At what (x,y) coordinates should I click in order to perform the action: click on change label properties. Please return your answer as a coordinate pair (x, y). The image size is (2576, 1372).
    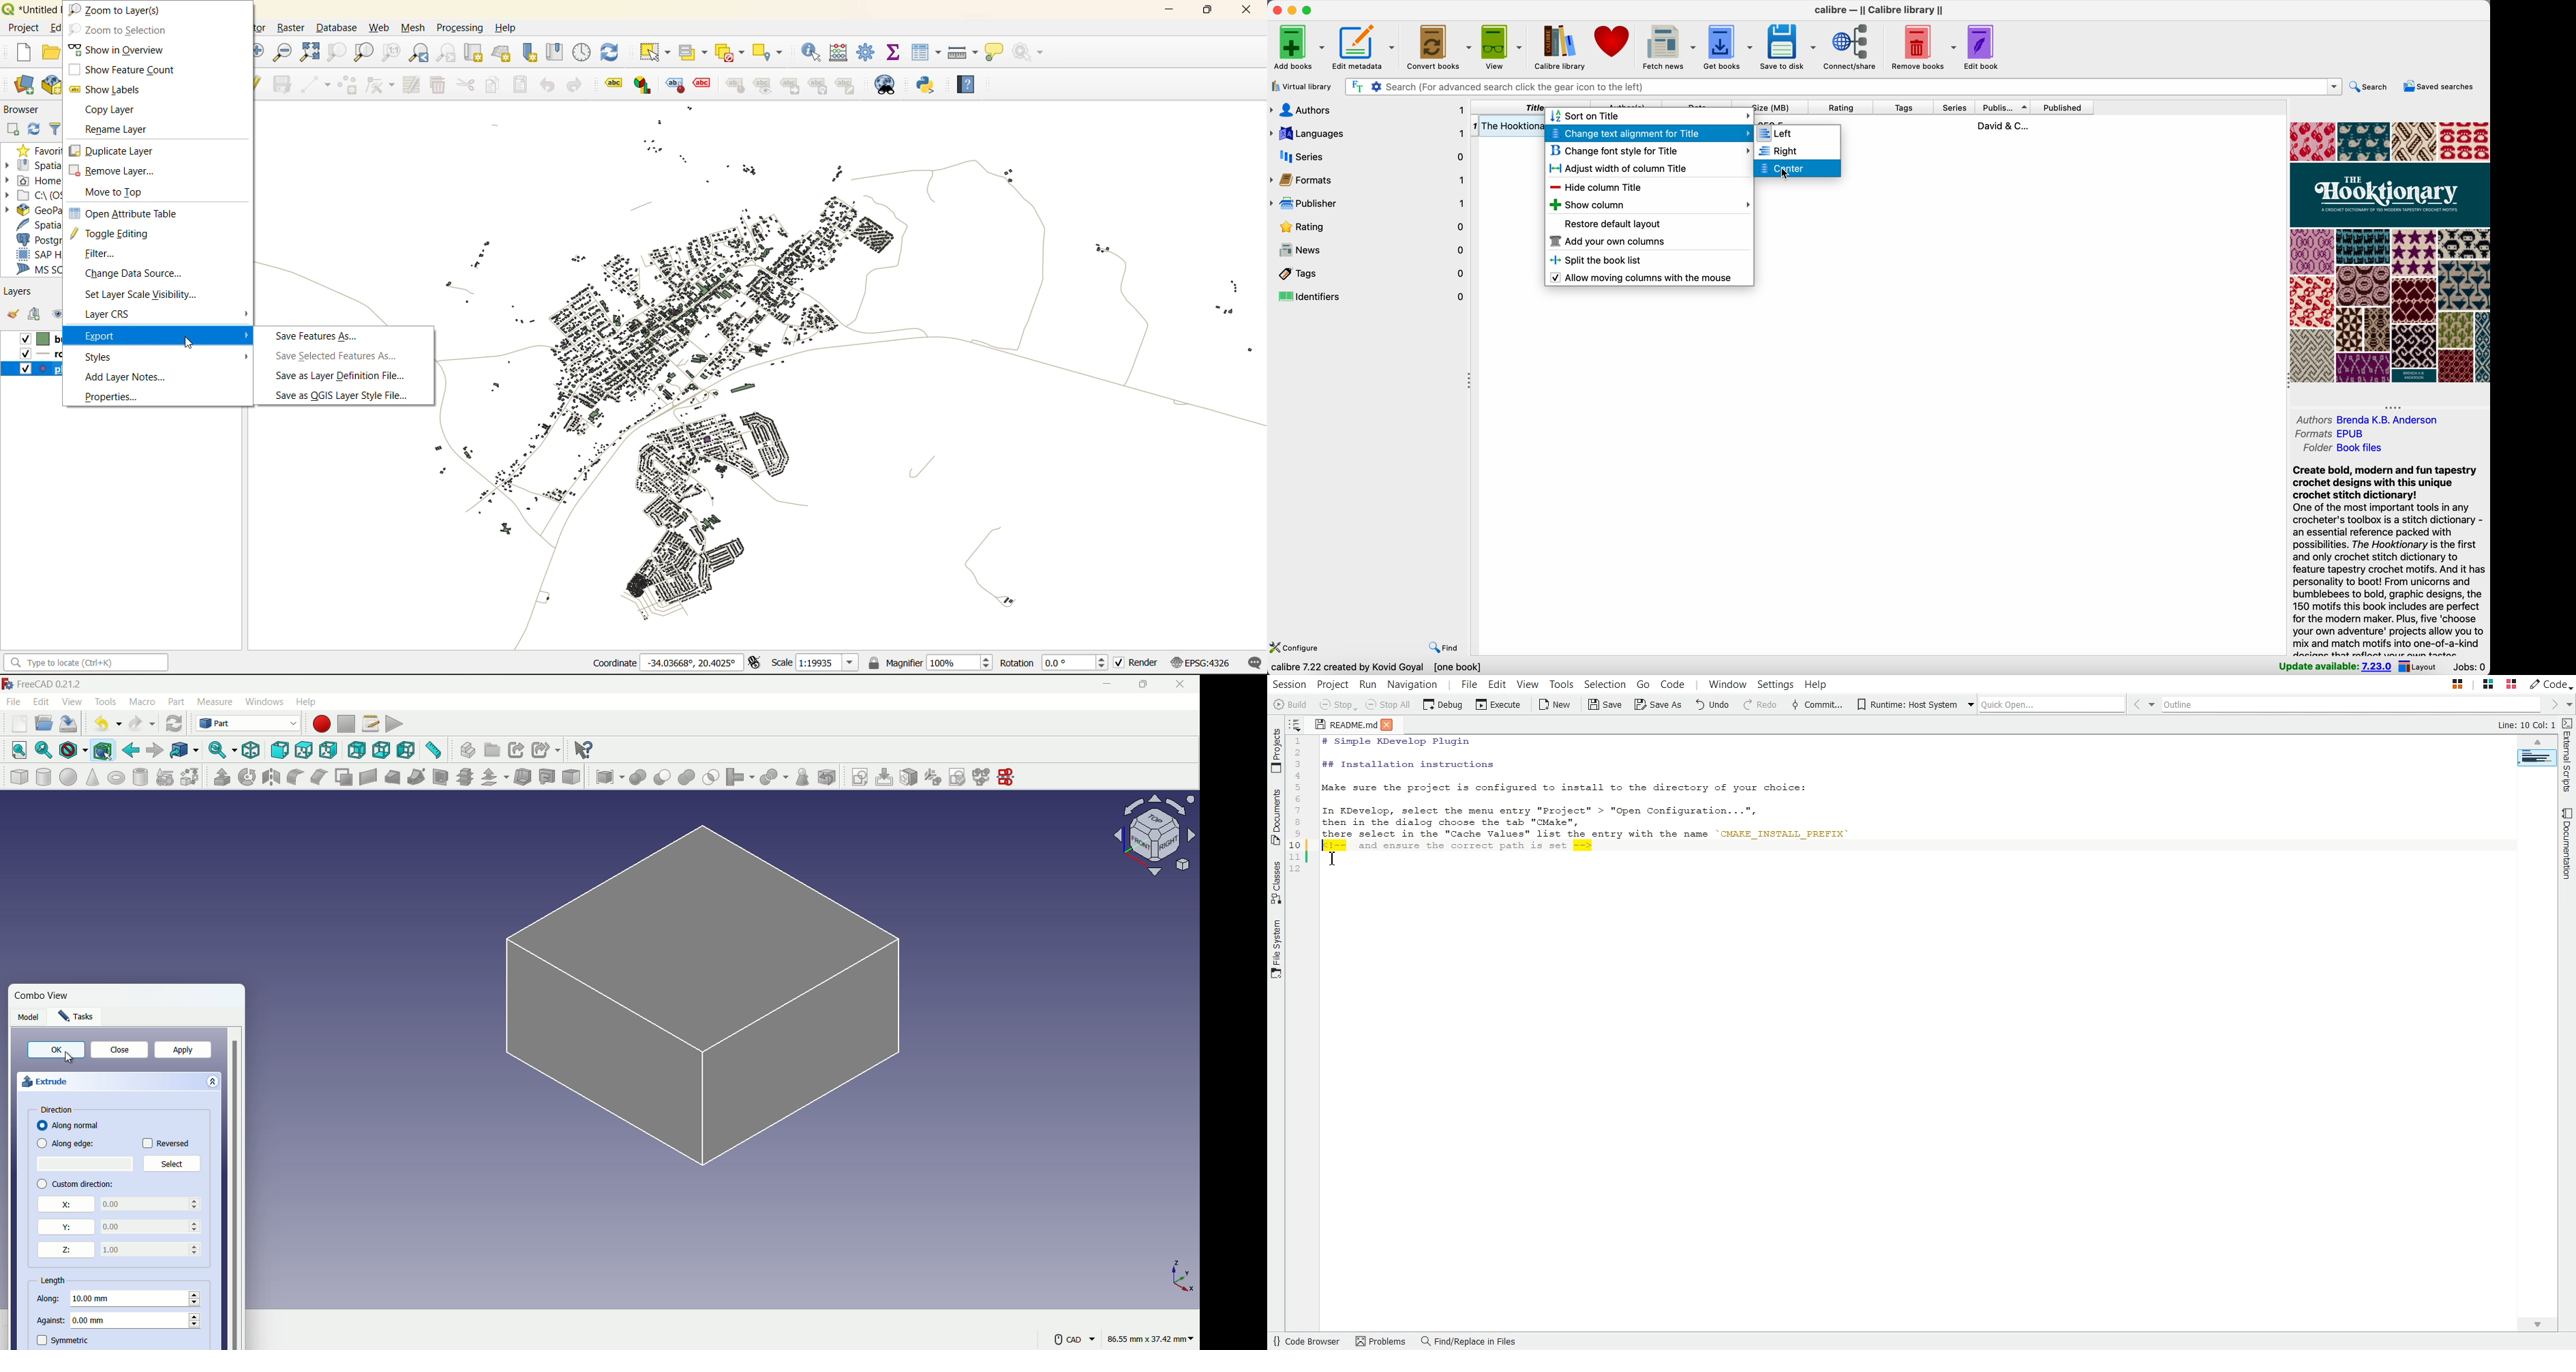
    Looking at the image, I should click on (850, 85).